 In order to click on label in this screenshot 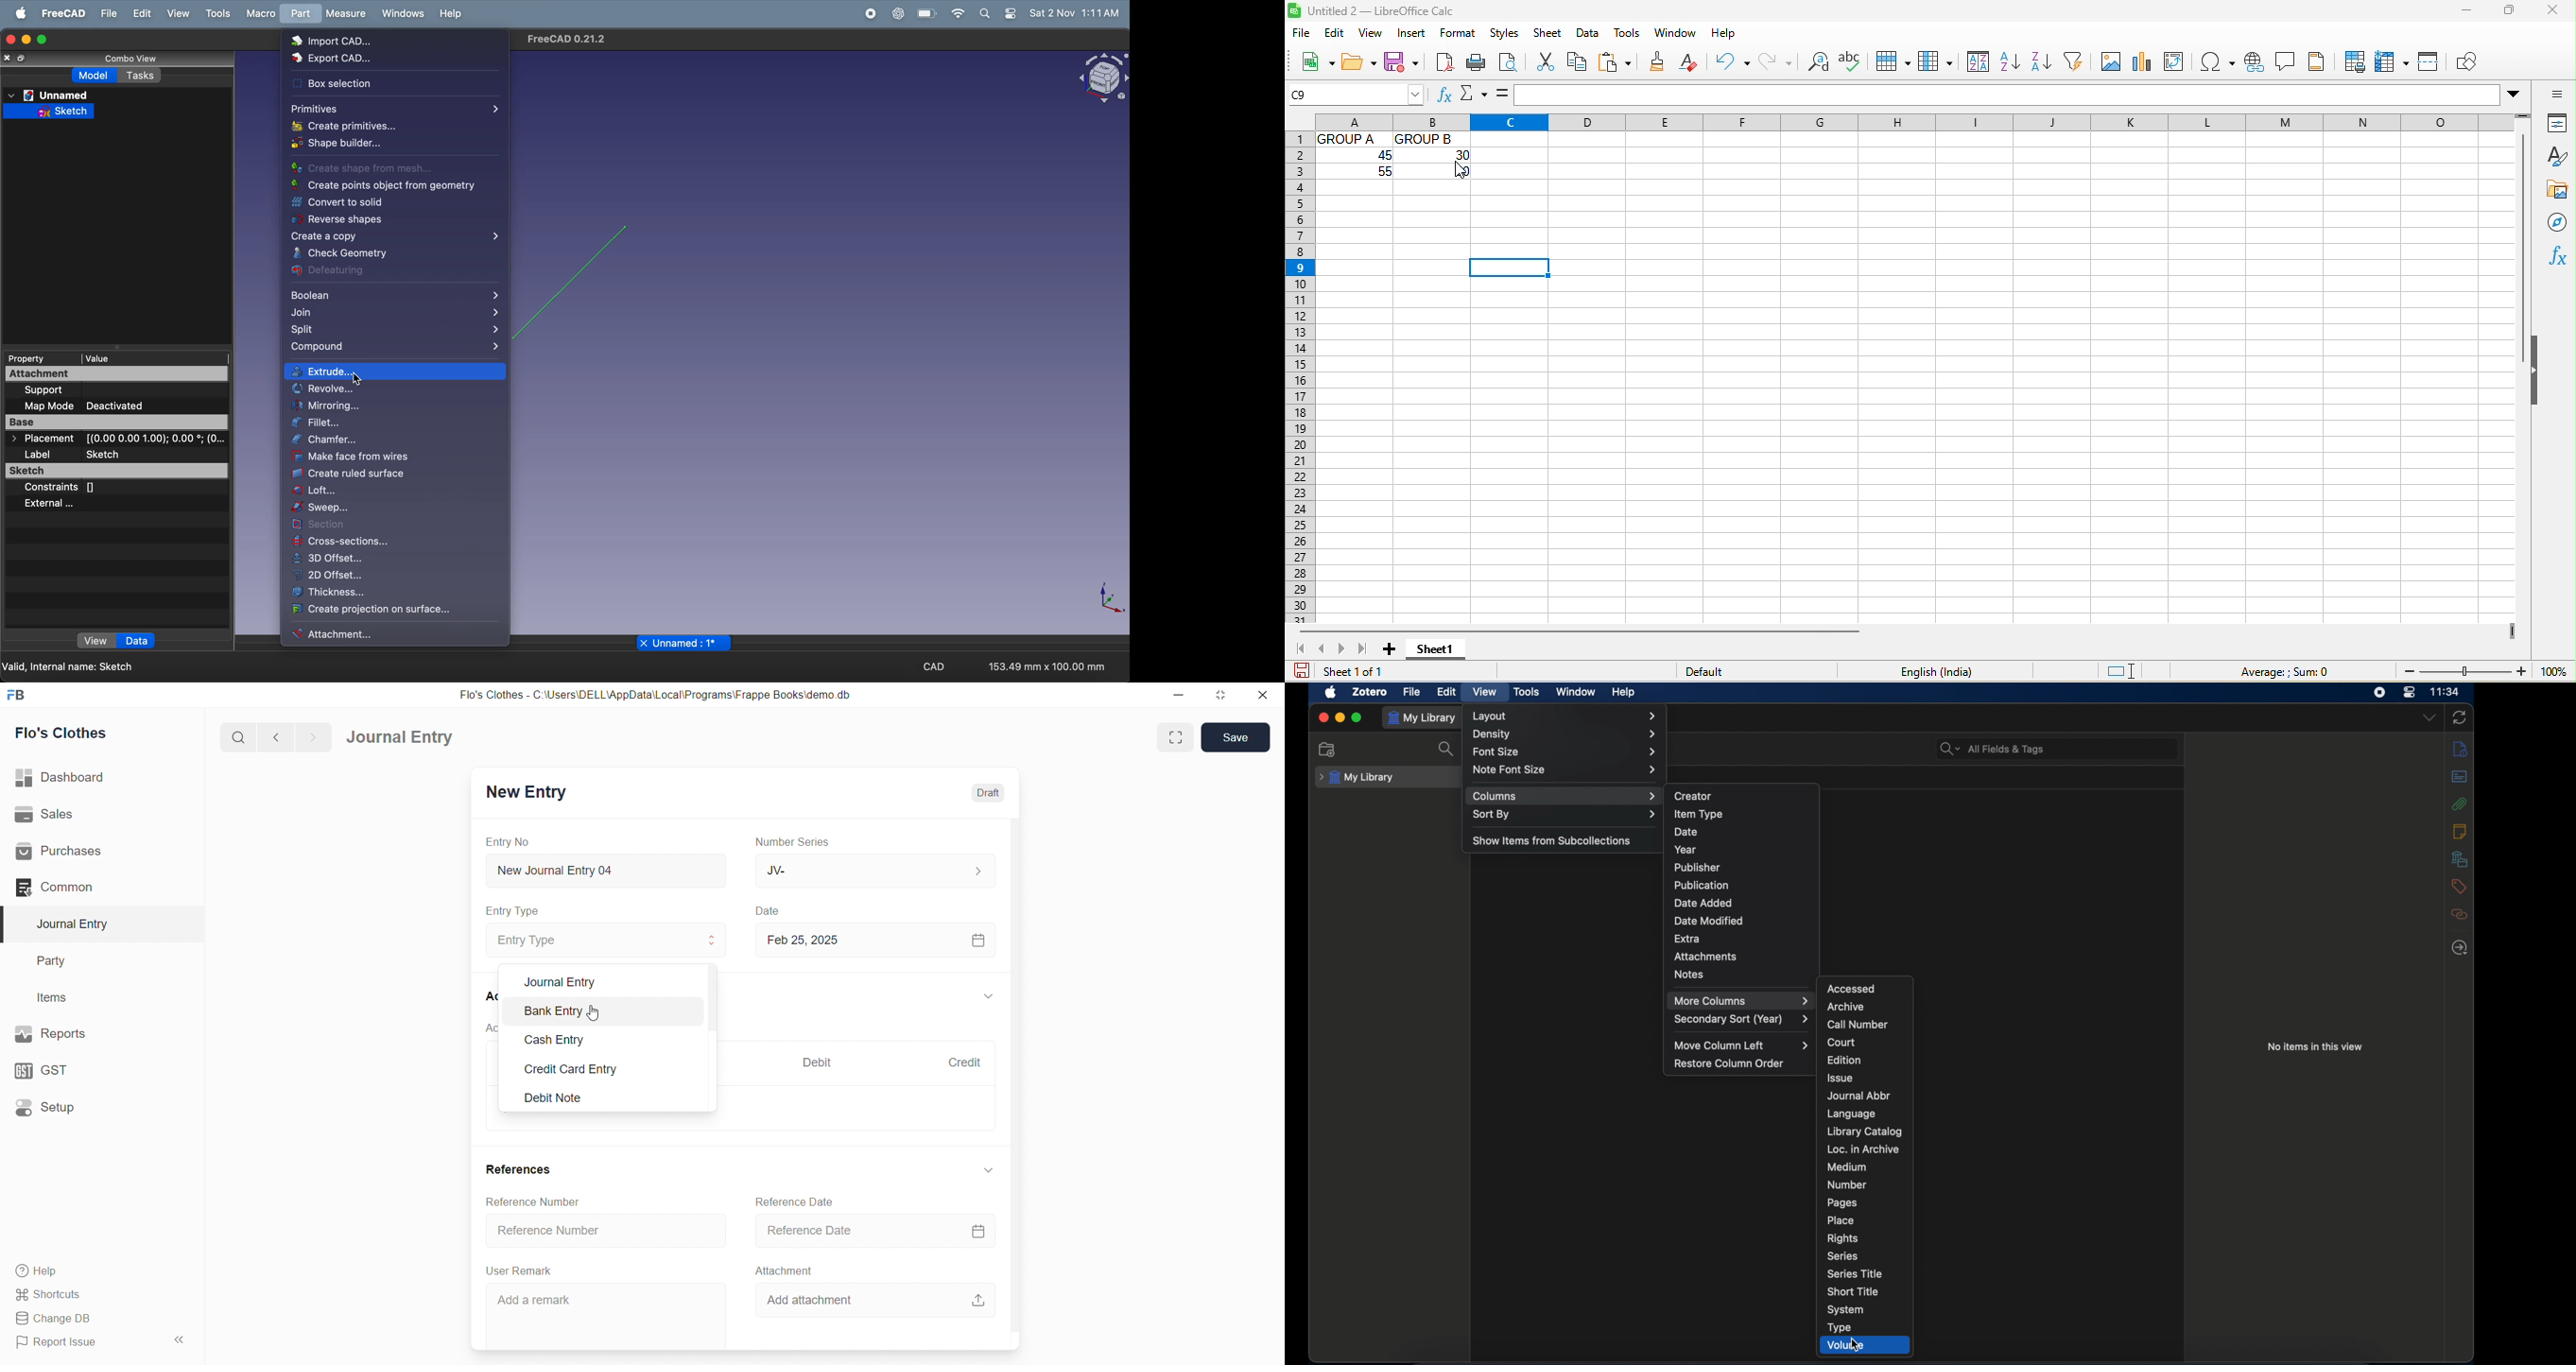, I will do `click(37, 454)`.